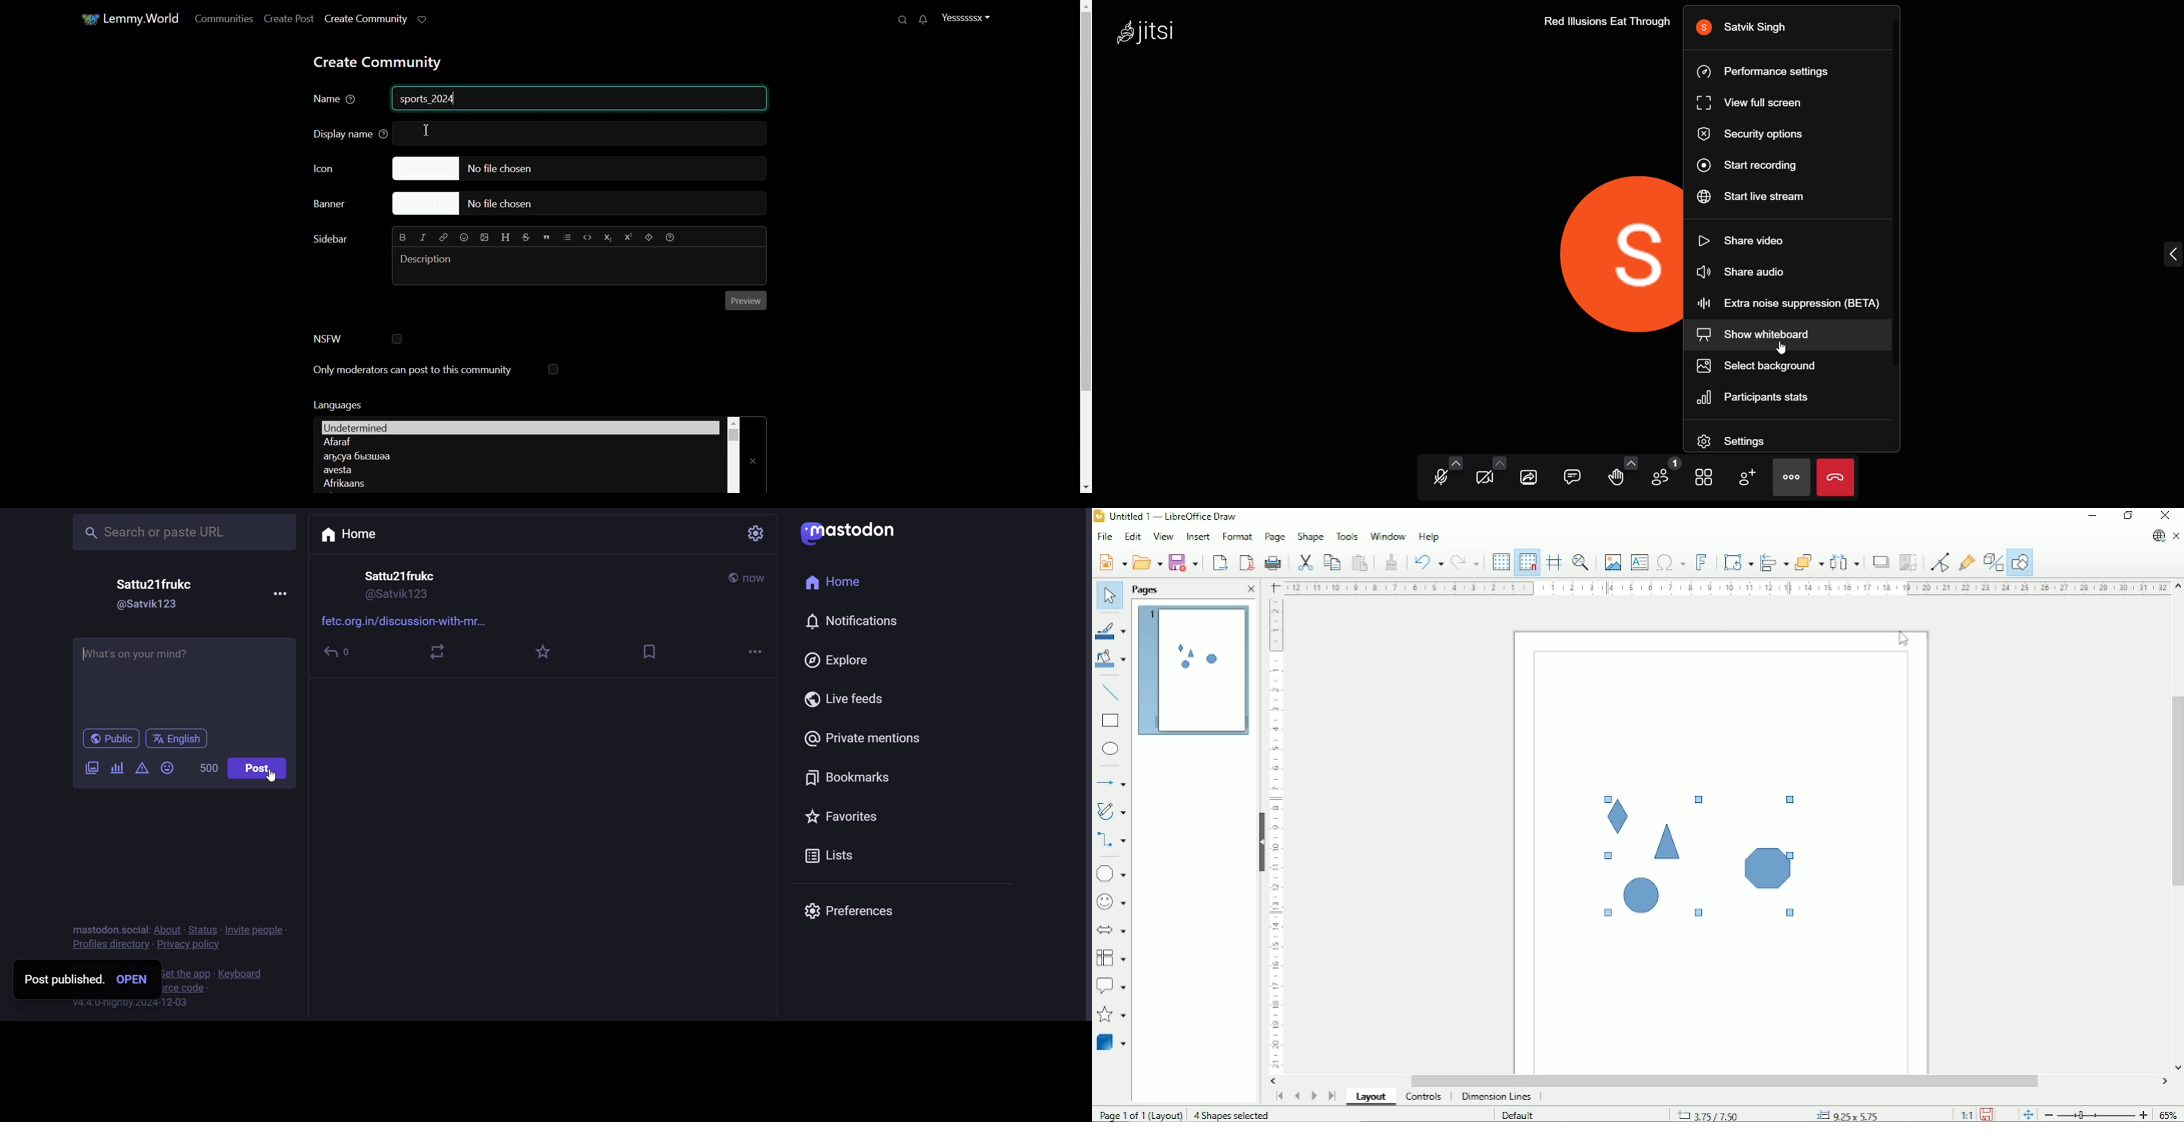 The width and height of the screenshot is (2184, 1148). Describe the element at coordinates (547, 238) in the screenshot. I see `Quote` at that location.